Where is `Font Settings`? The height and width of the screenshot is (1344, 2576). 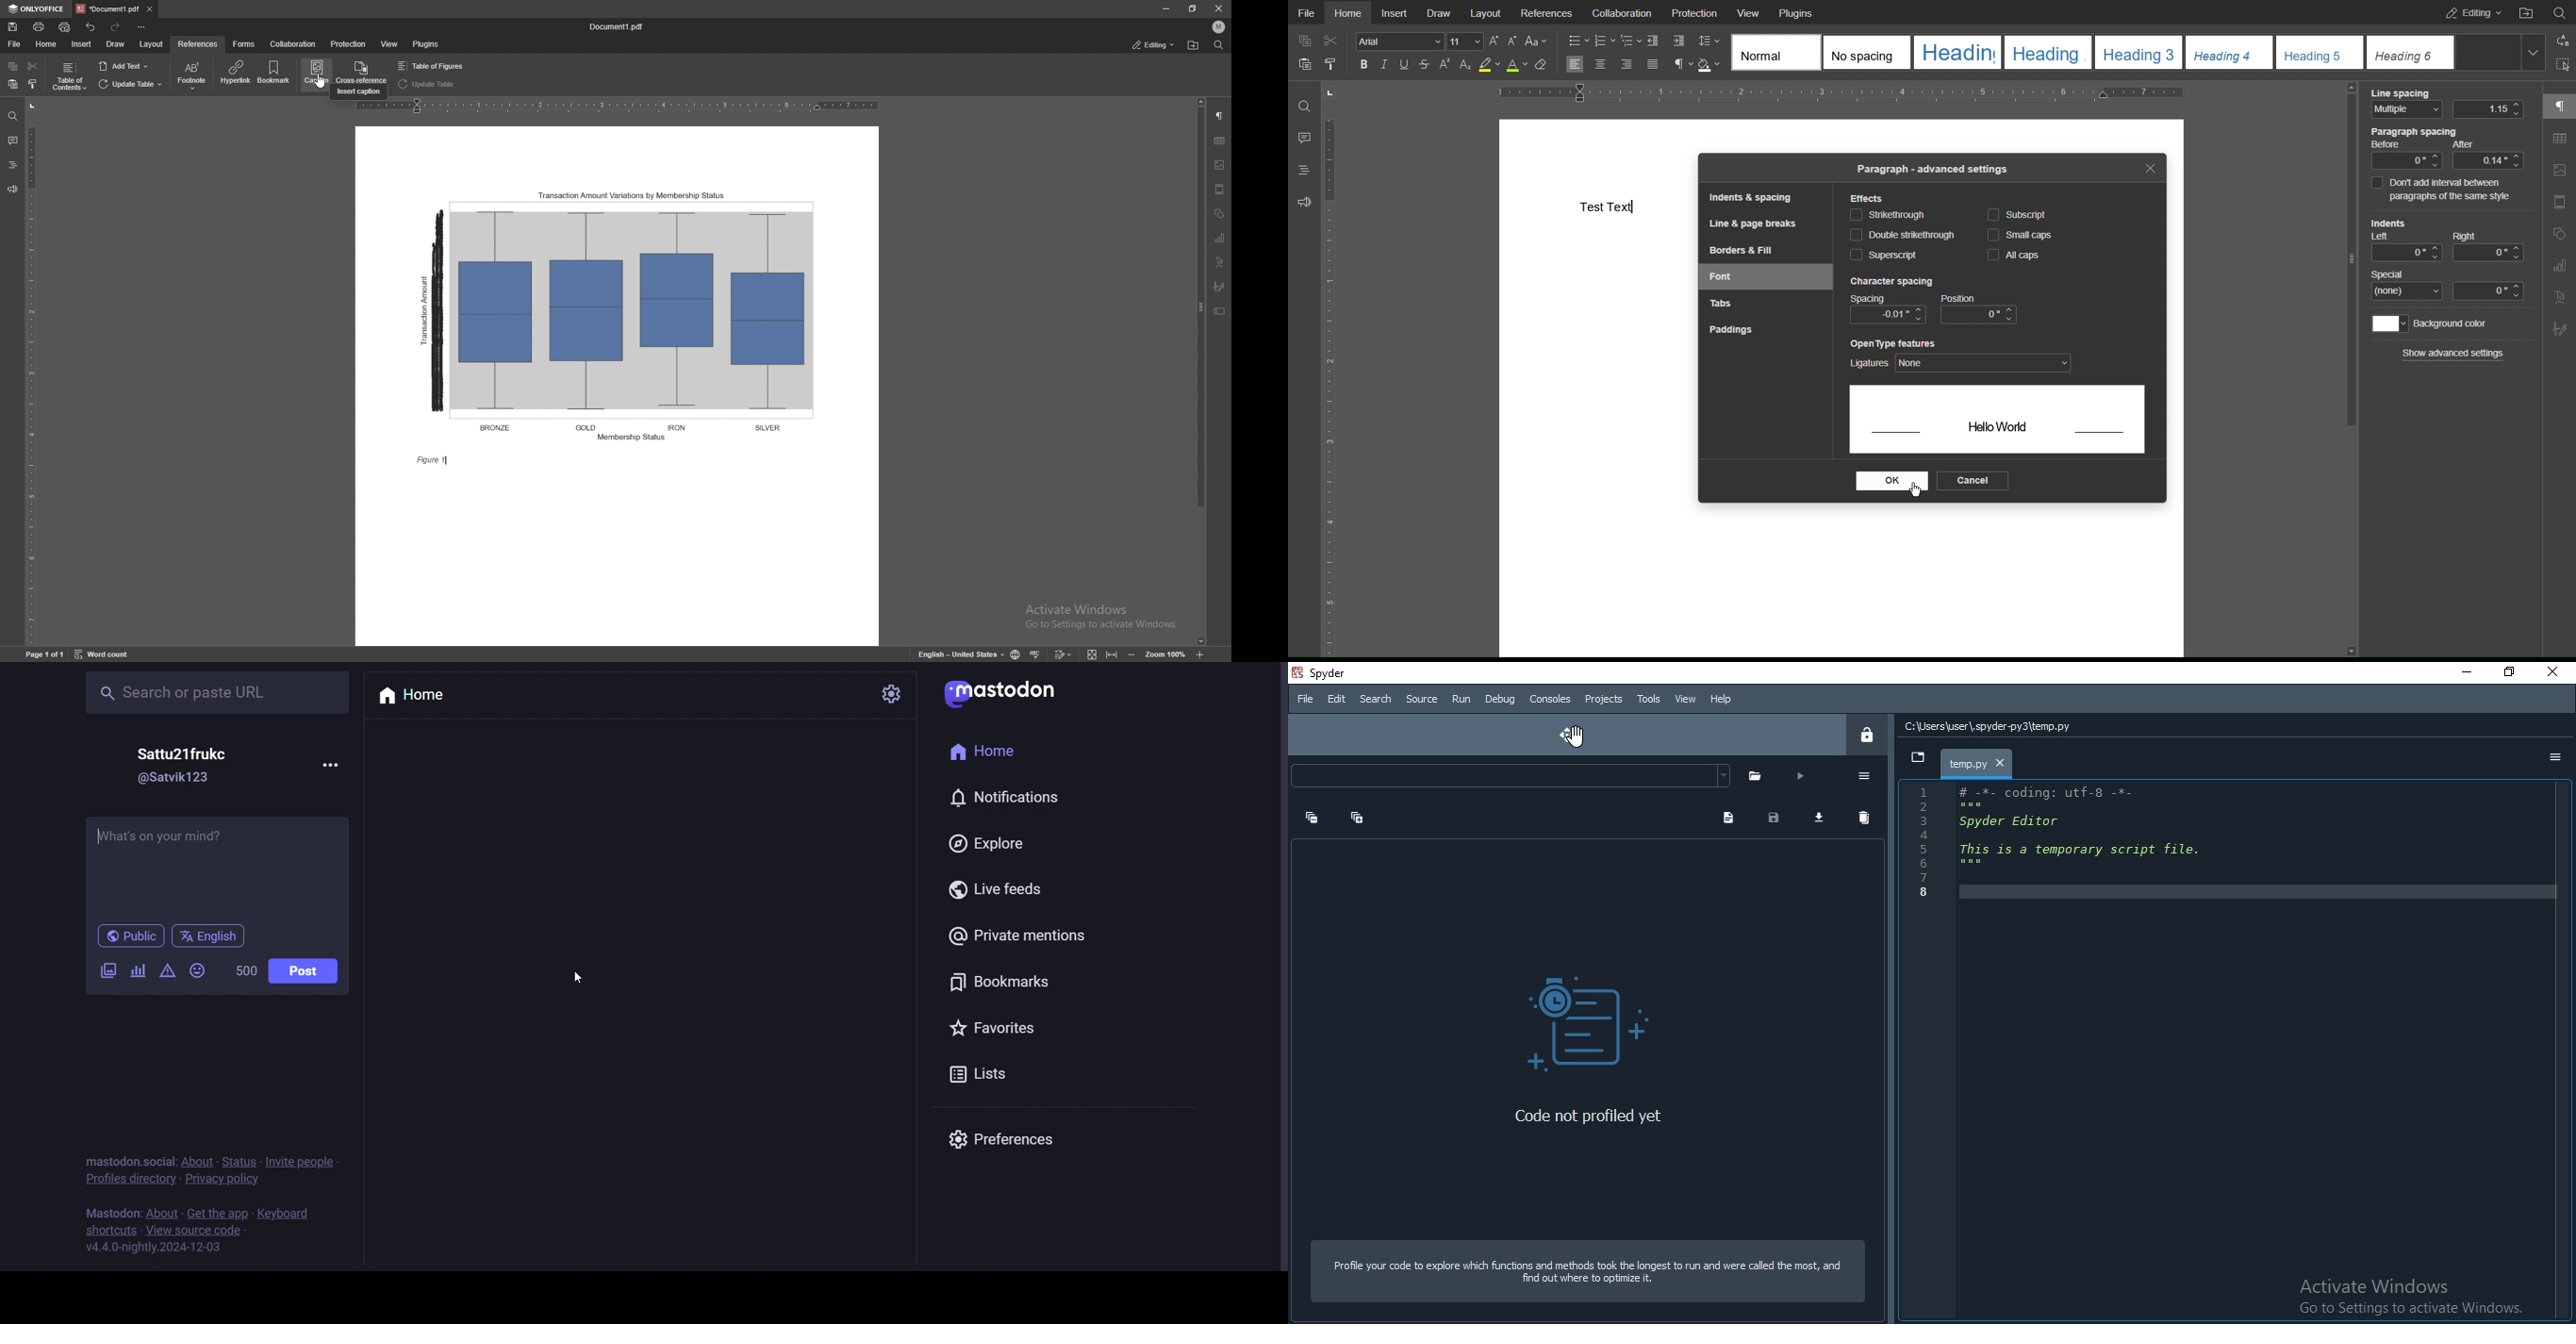 Font Settings is located at coordinates (1419, 41).